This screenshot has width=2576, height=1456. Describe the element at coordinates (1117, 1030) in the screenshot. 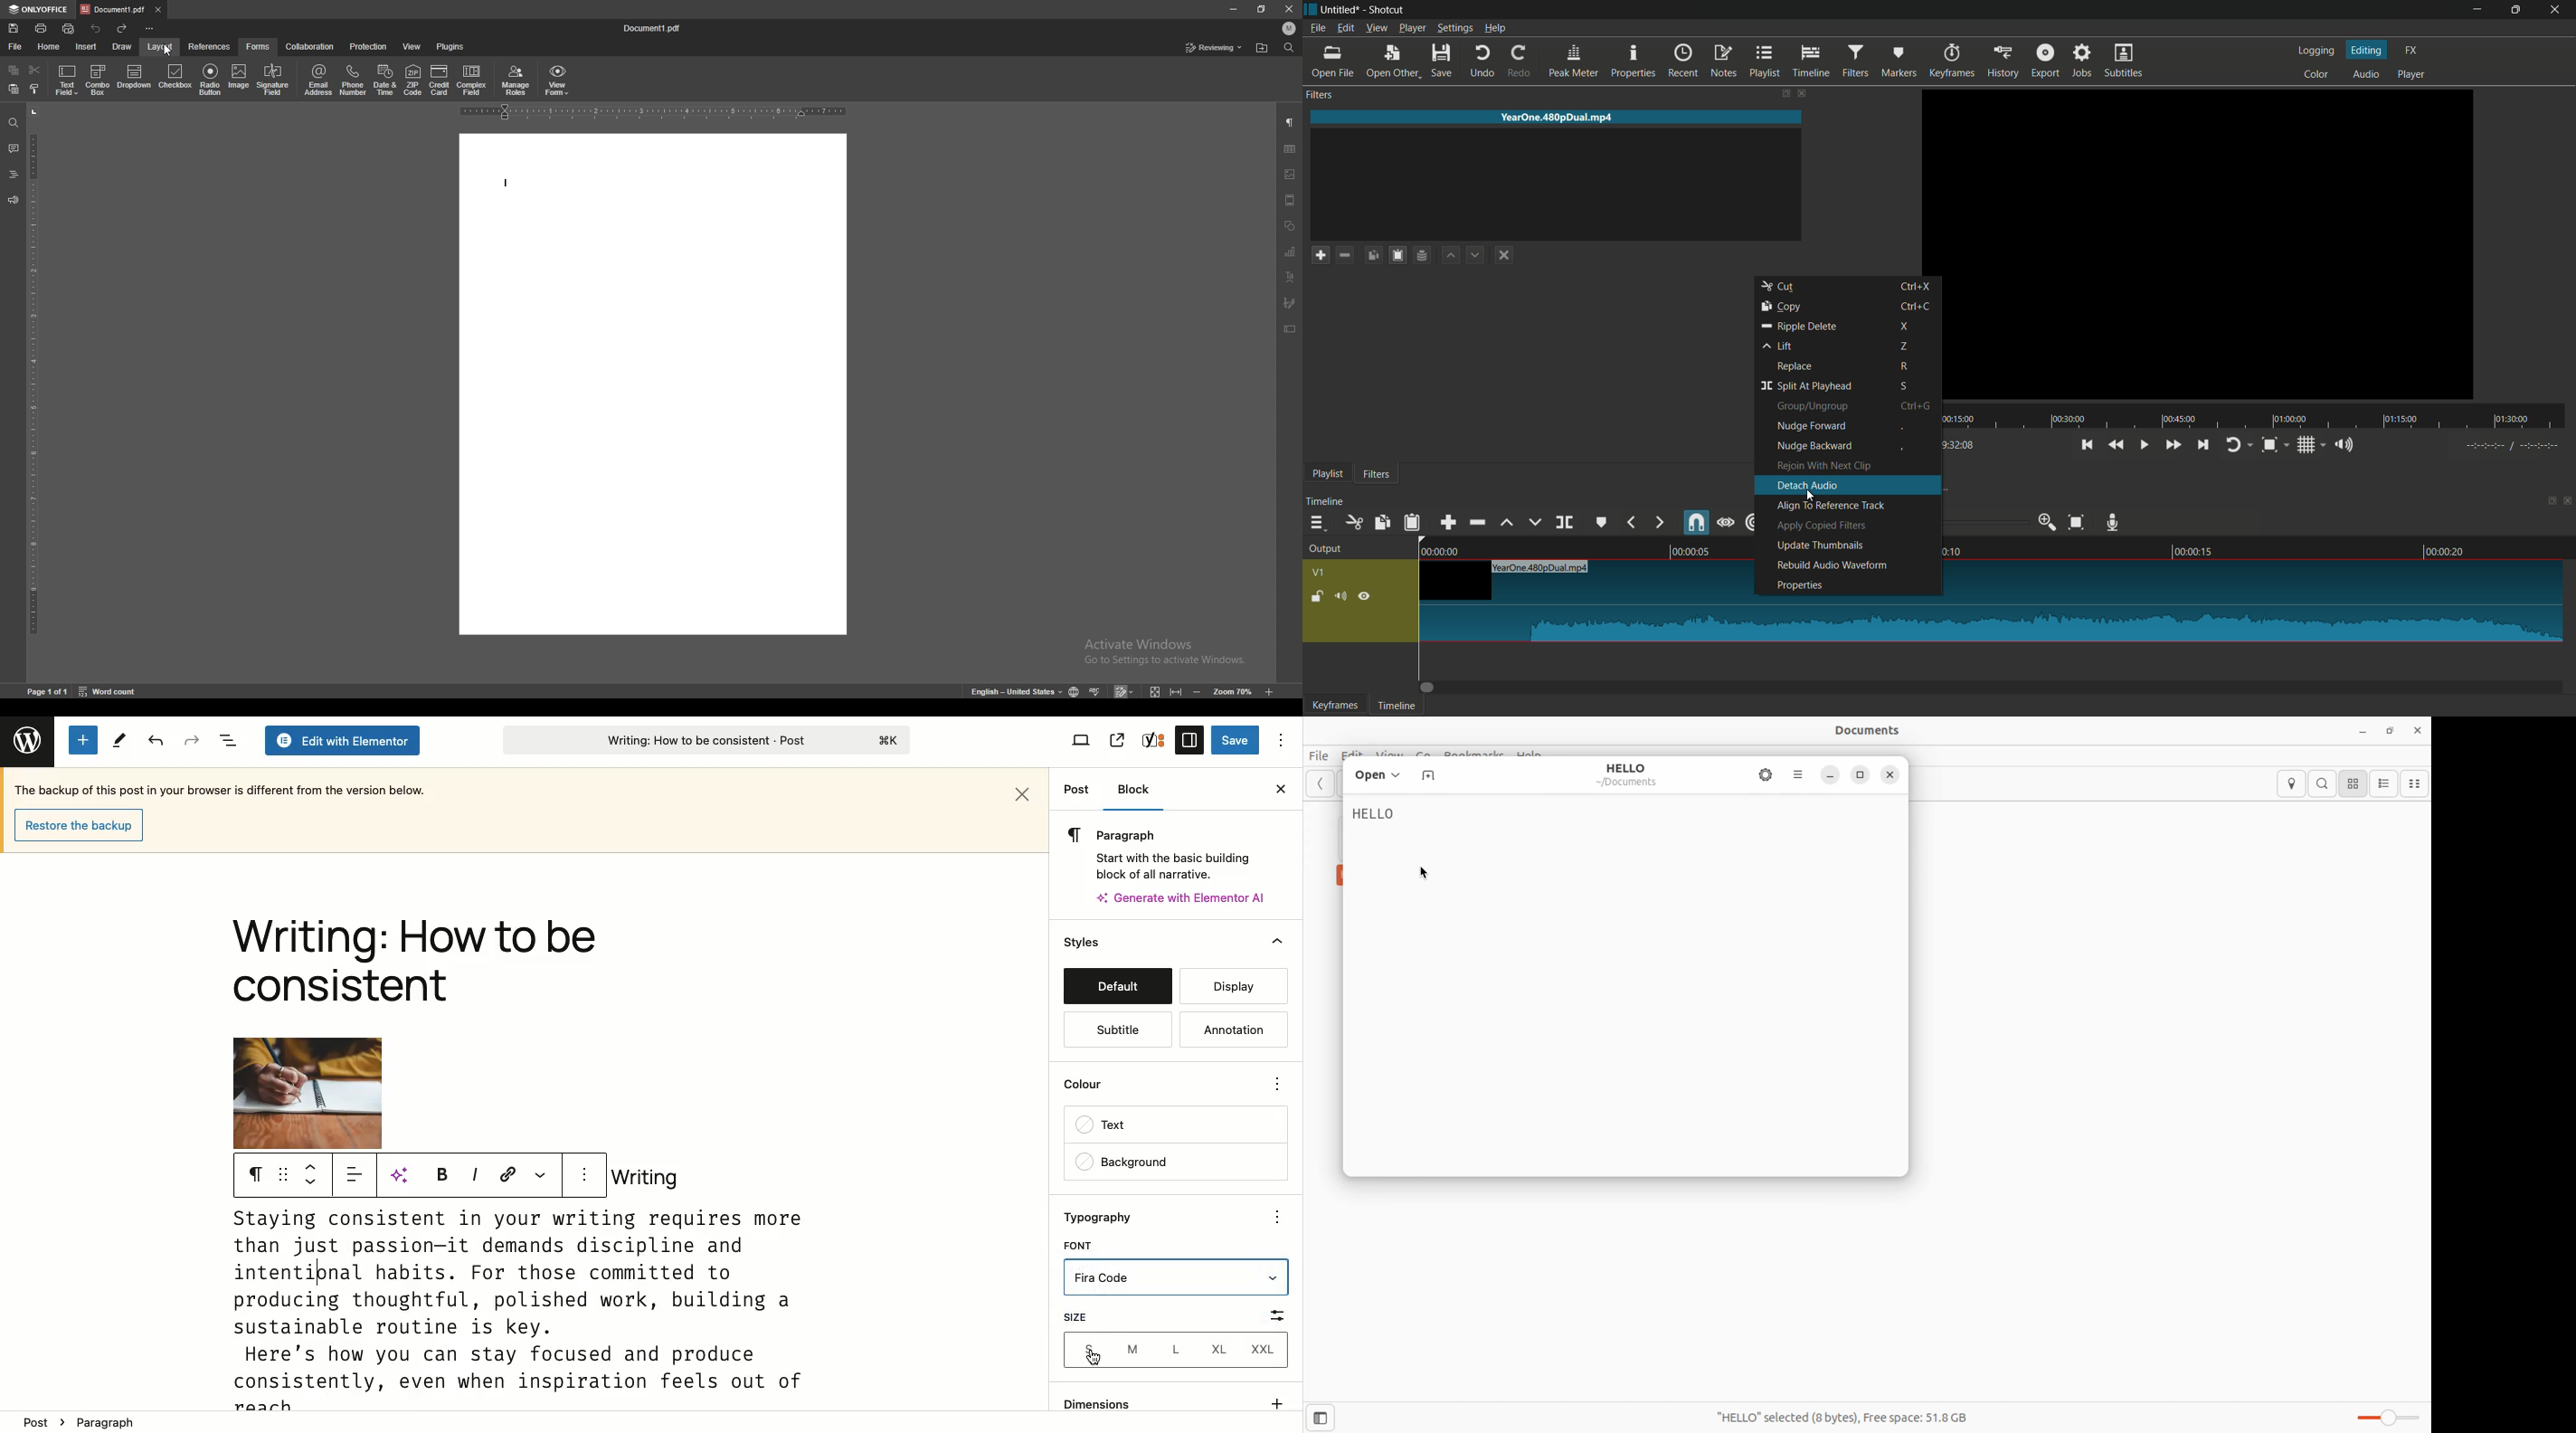

I see `Subtitle` at that location.